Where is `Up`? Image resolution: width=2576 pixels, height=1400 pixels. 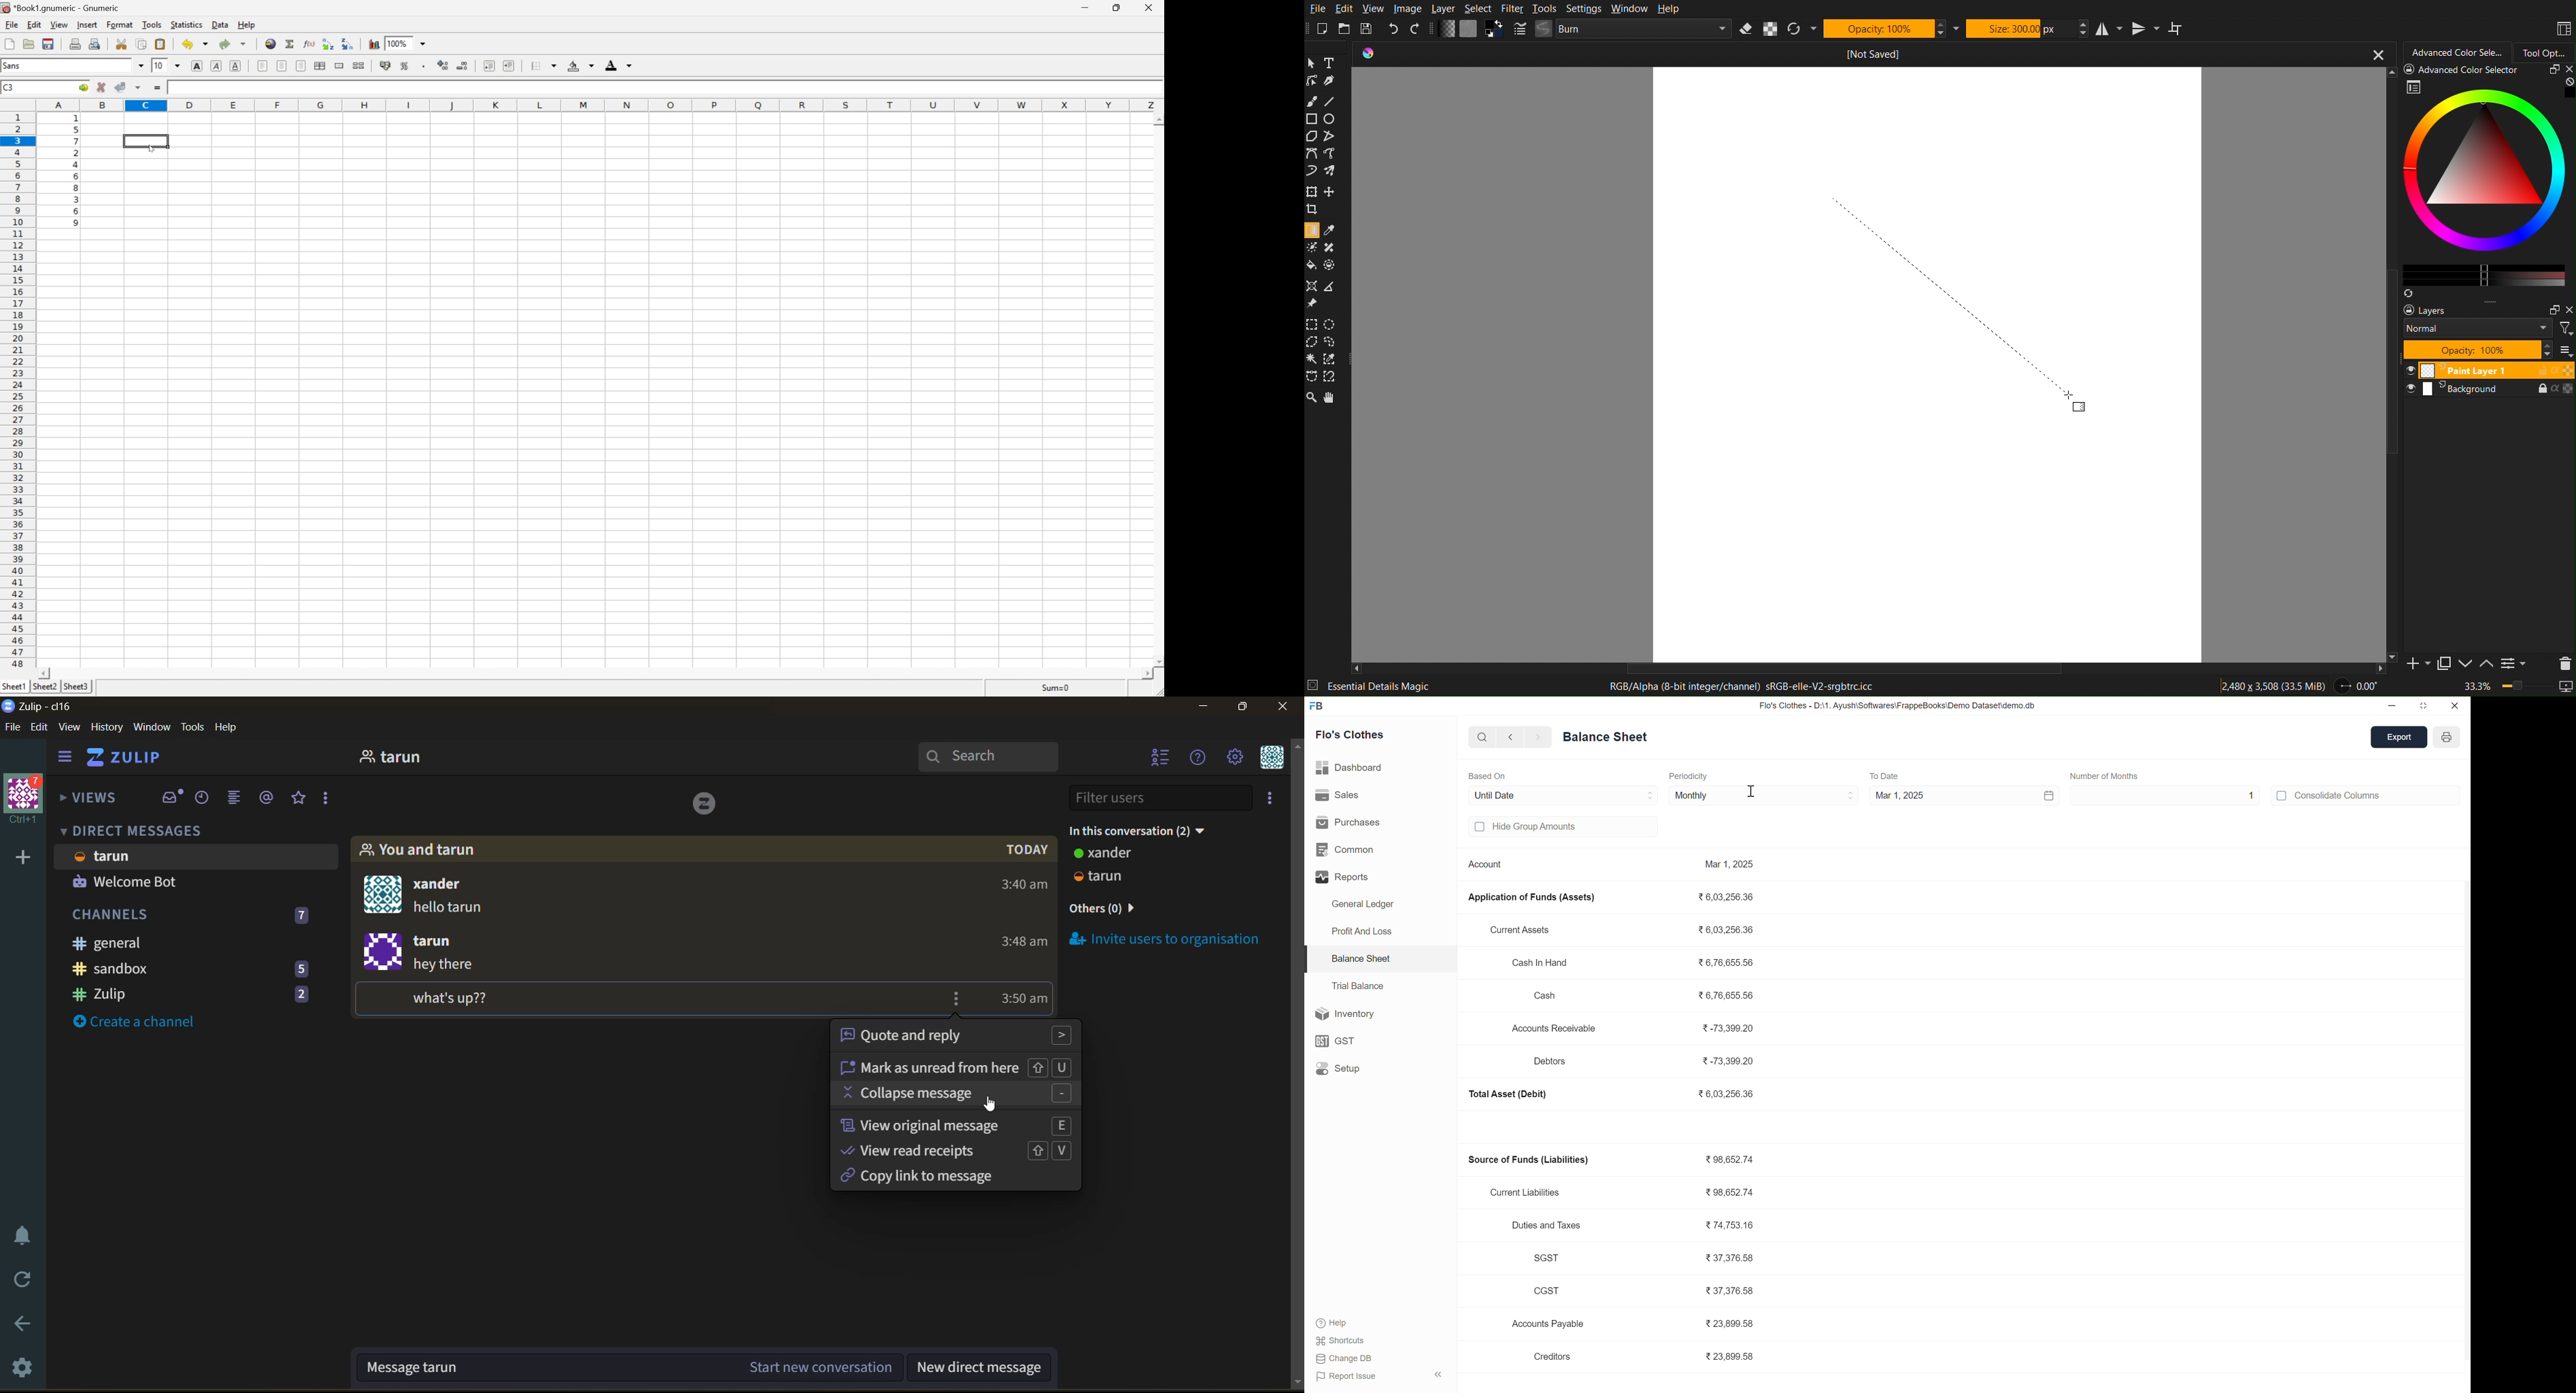 Up is located at coordinates (2485, 665).